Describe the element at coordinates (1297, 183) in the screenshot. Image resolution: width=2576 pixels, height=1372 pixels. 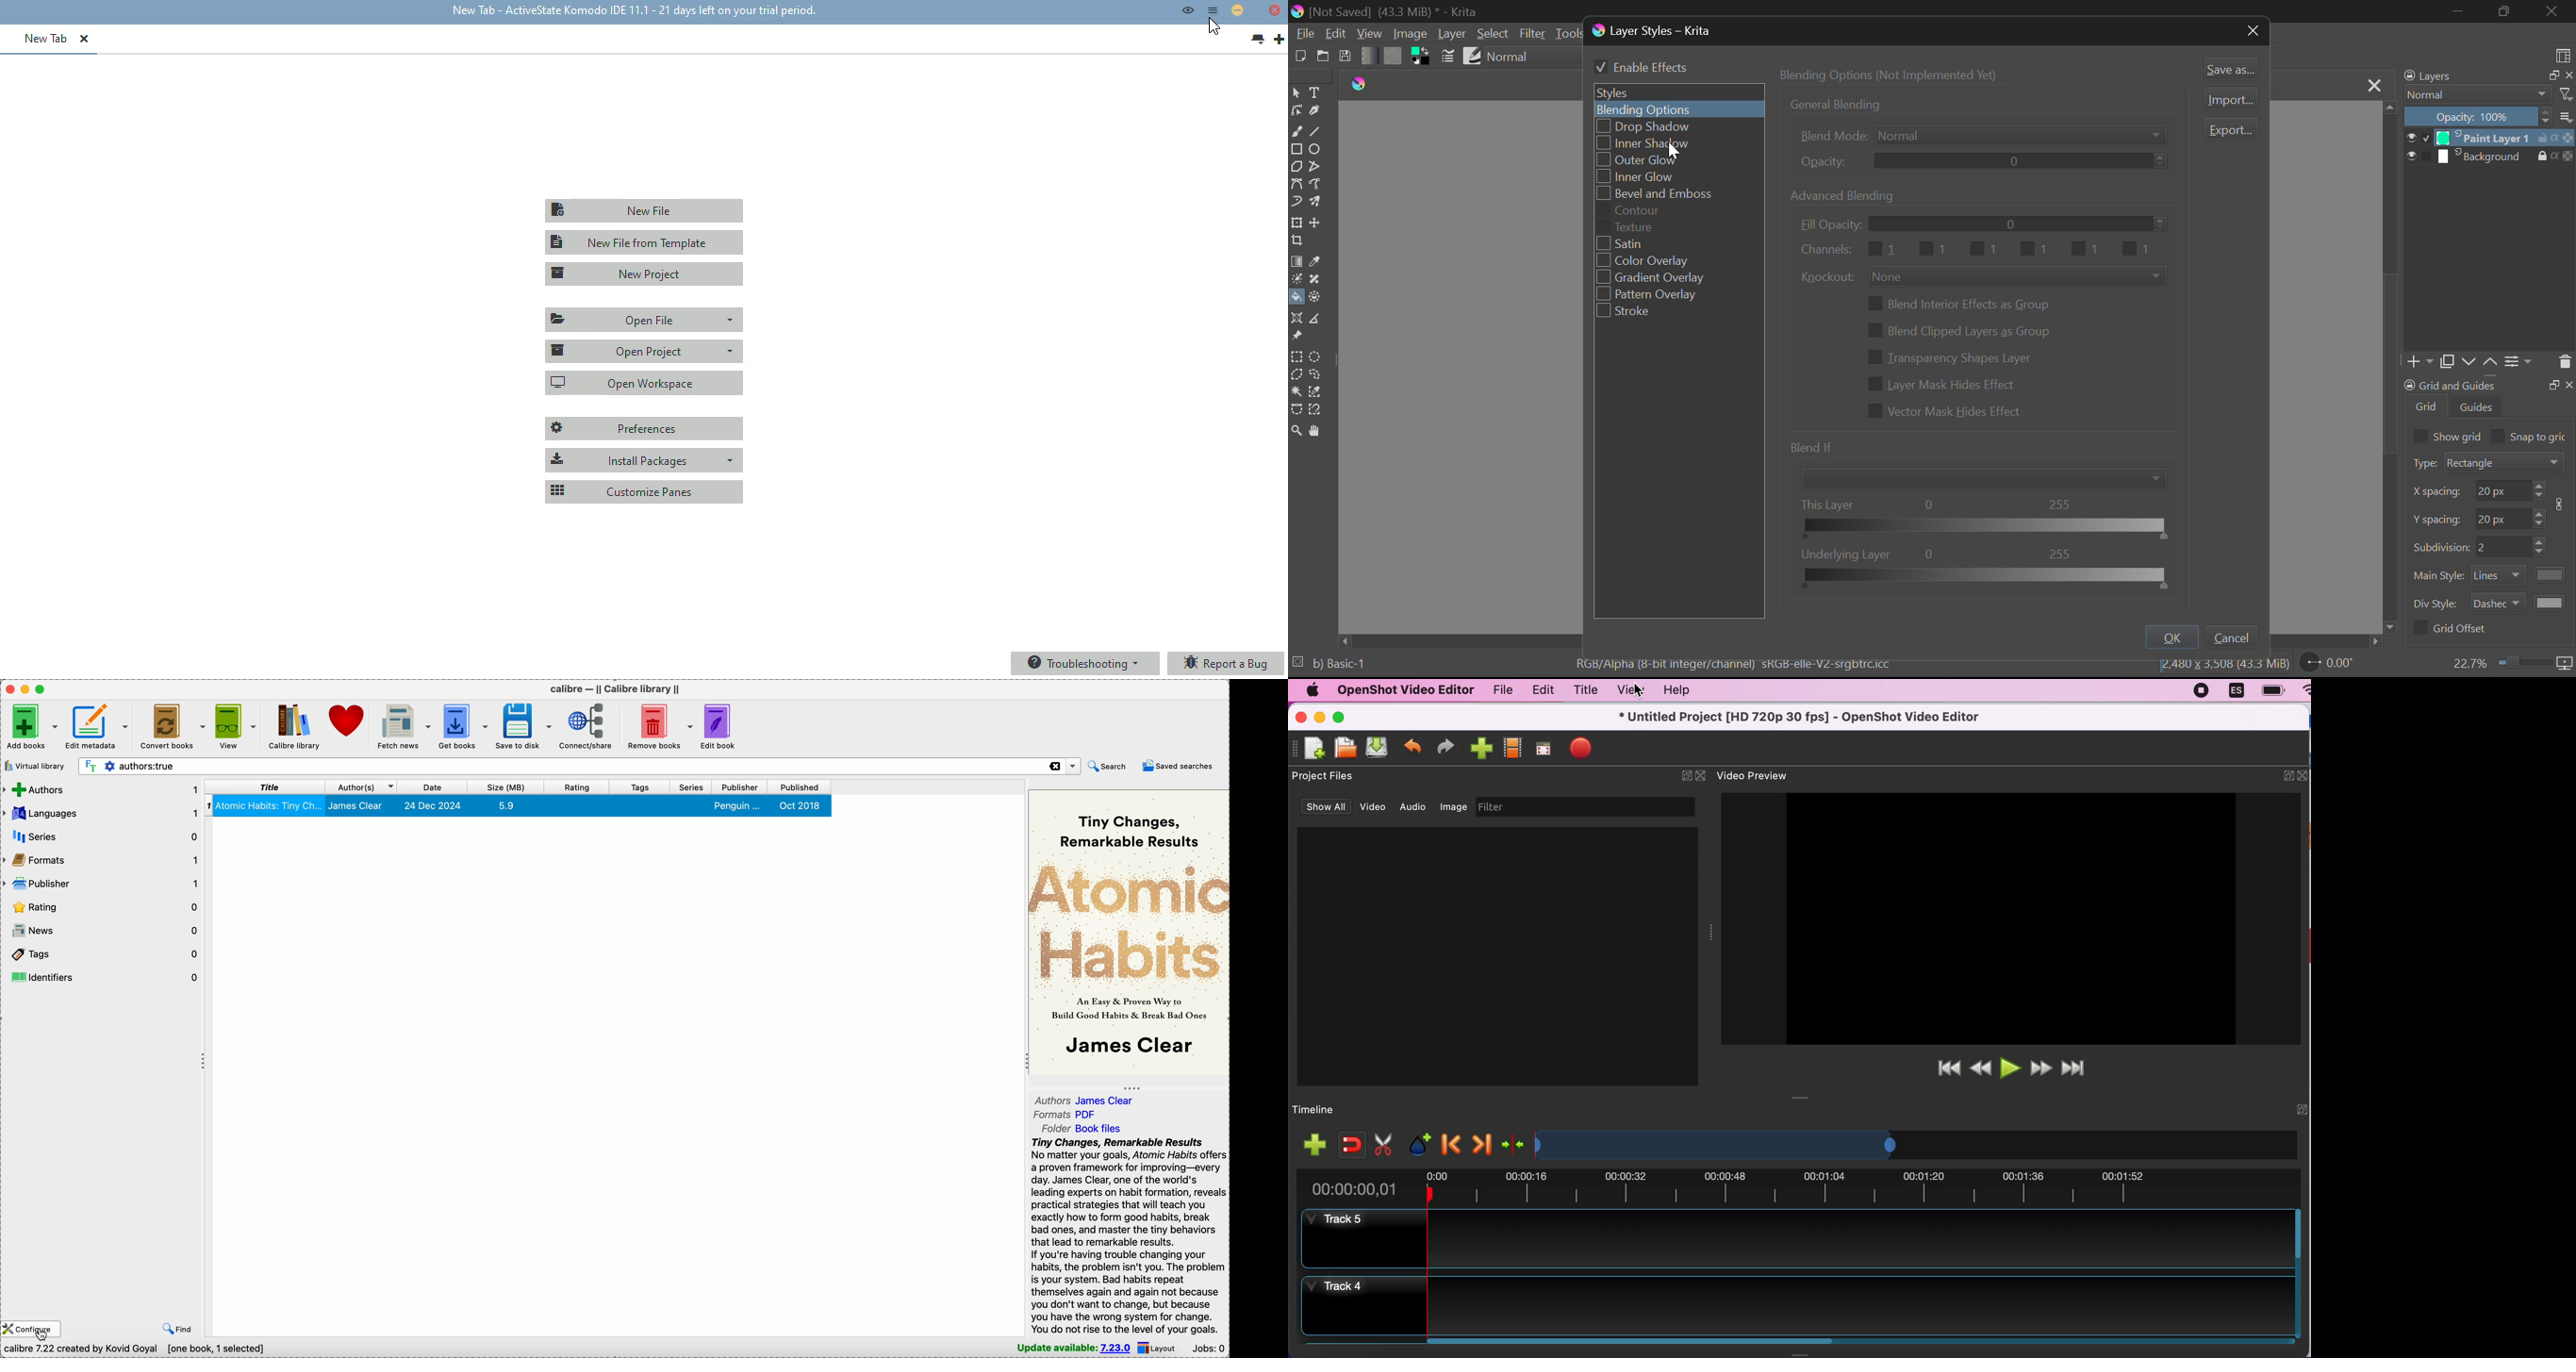
I see `Bezier Curve` at that location.